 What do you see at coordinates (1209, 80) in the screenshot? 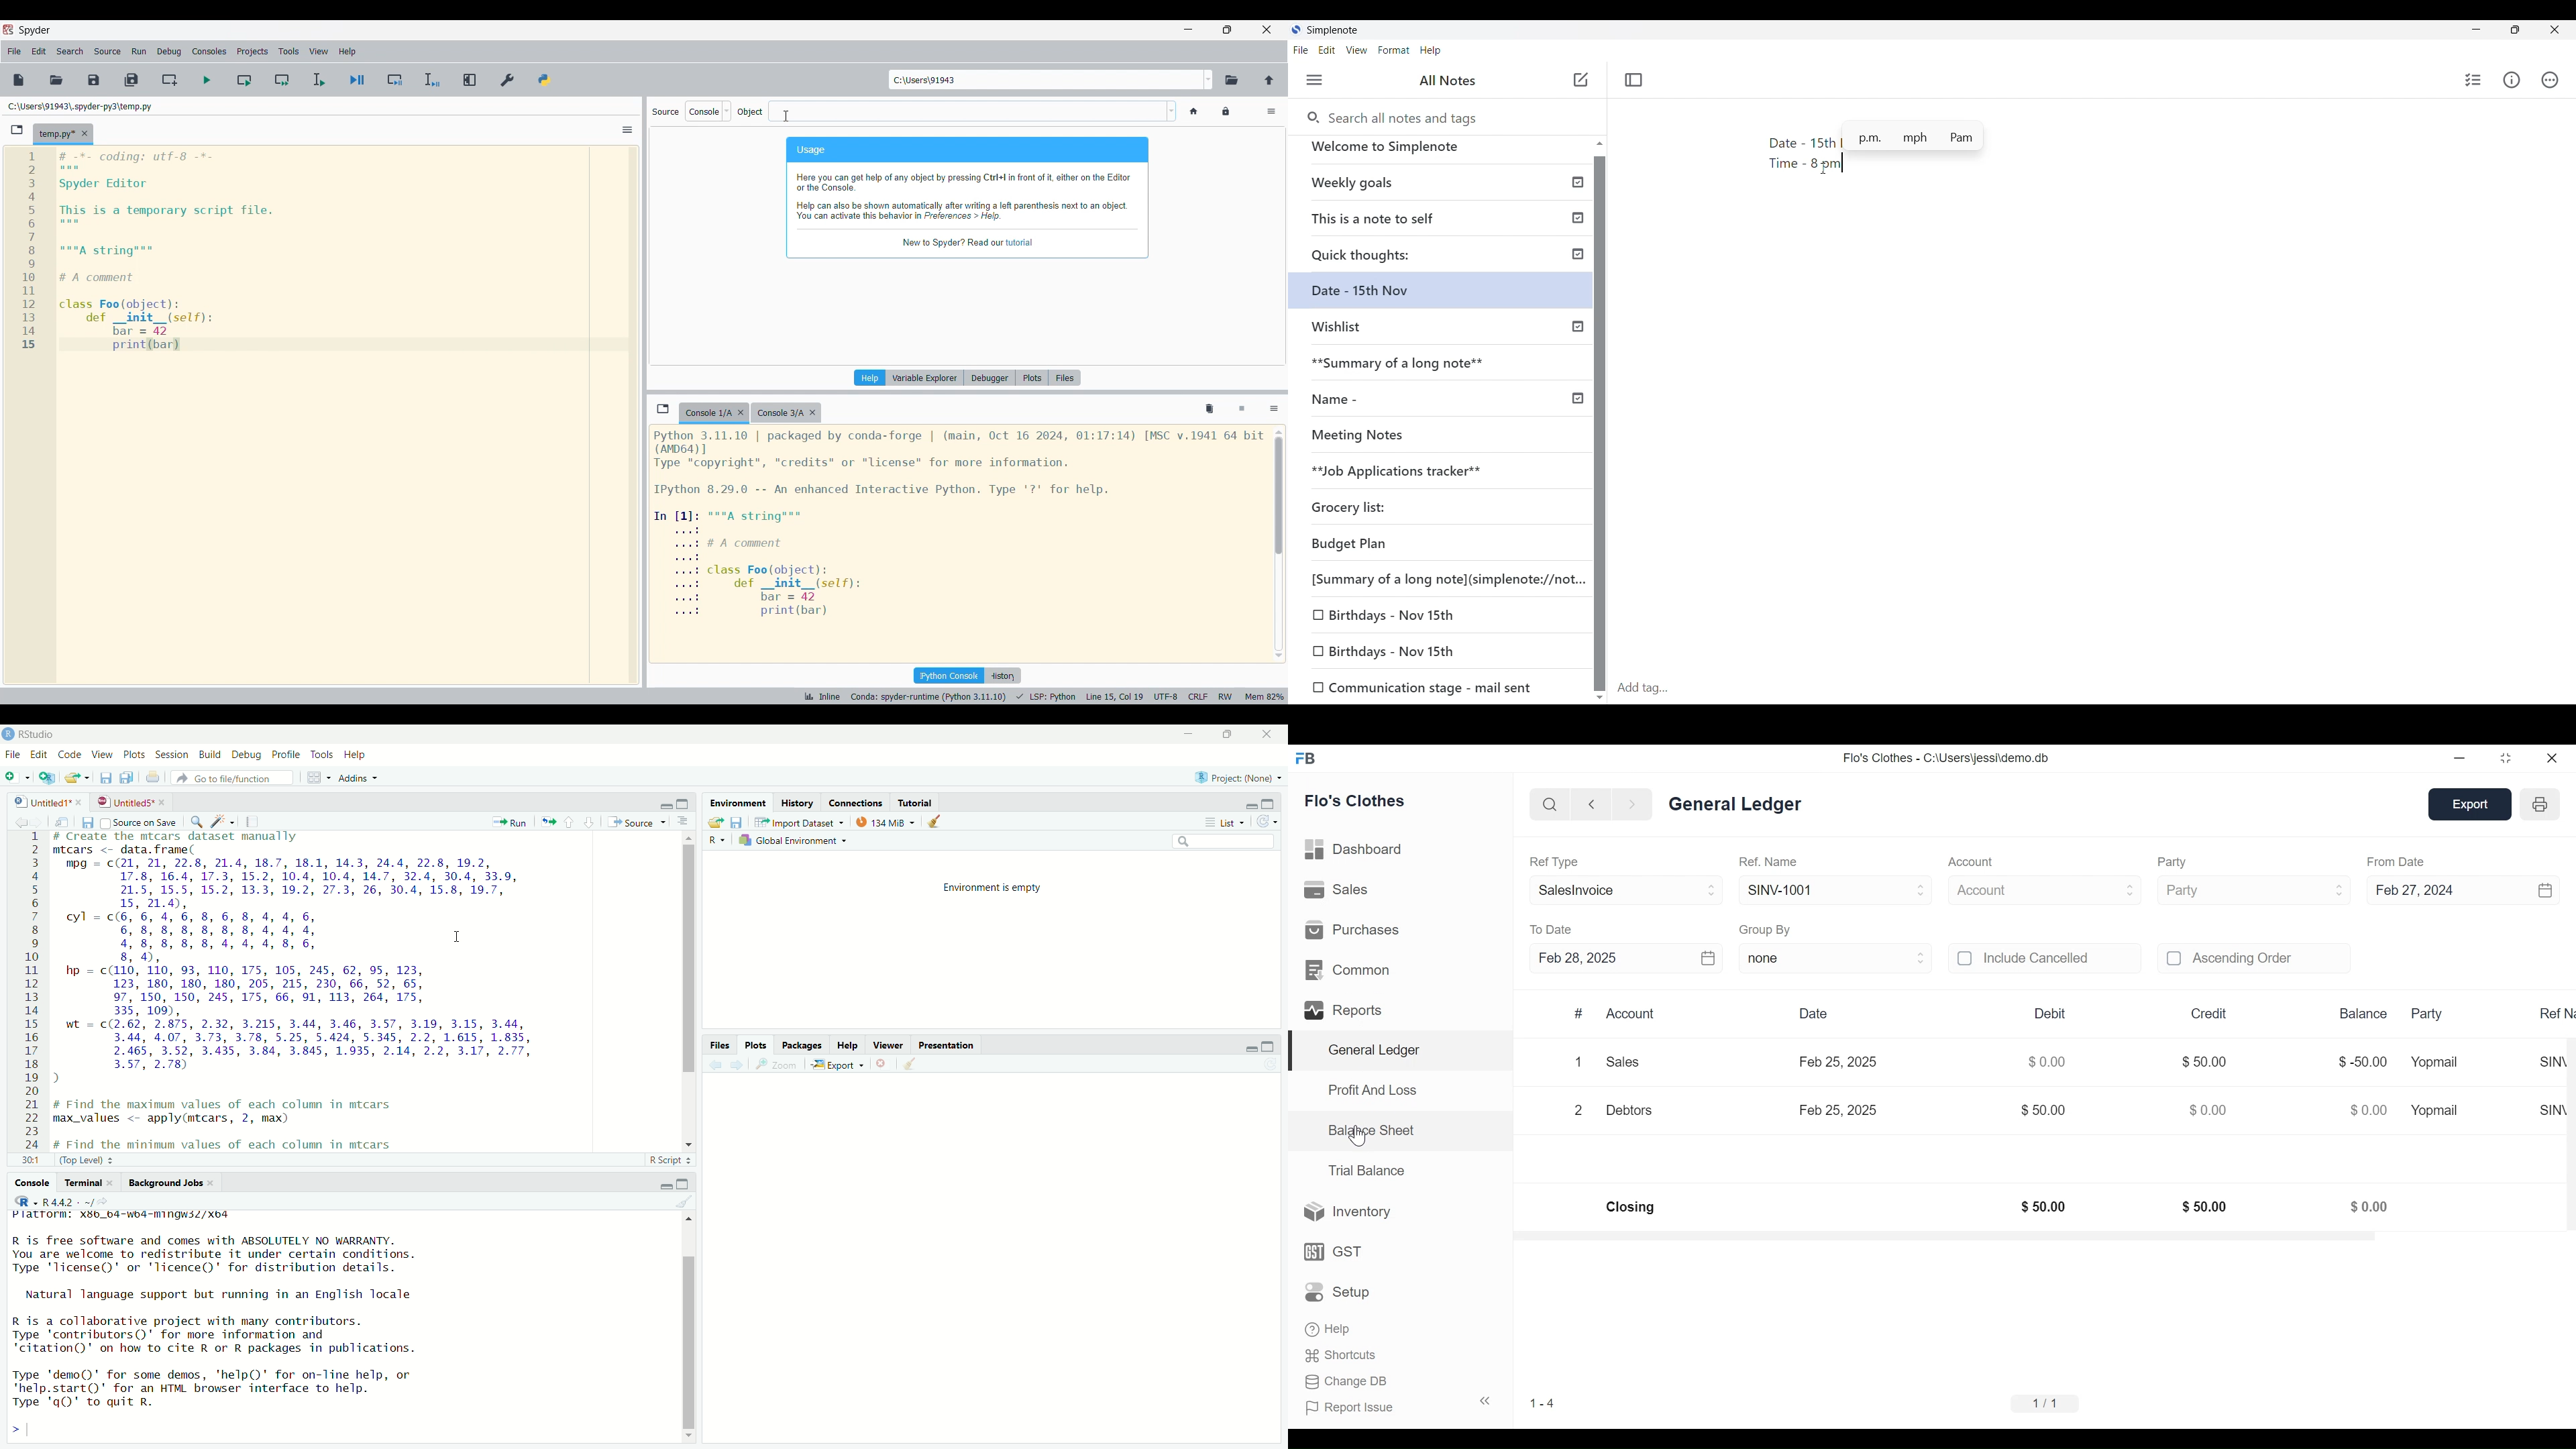
I see `Location options` at bounding box center [1209, 80].